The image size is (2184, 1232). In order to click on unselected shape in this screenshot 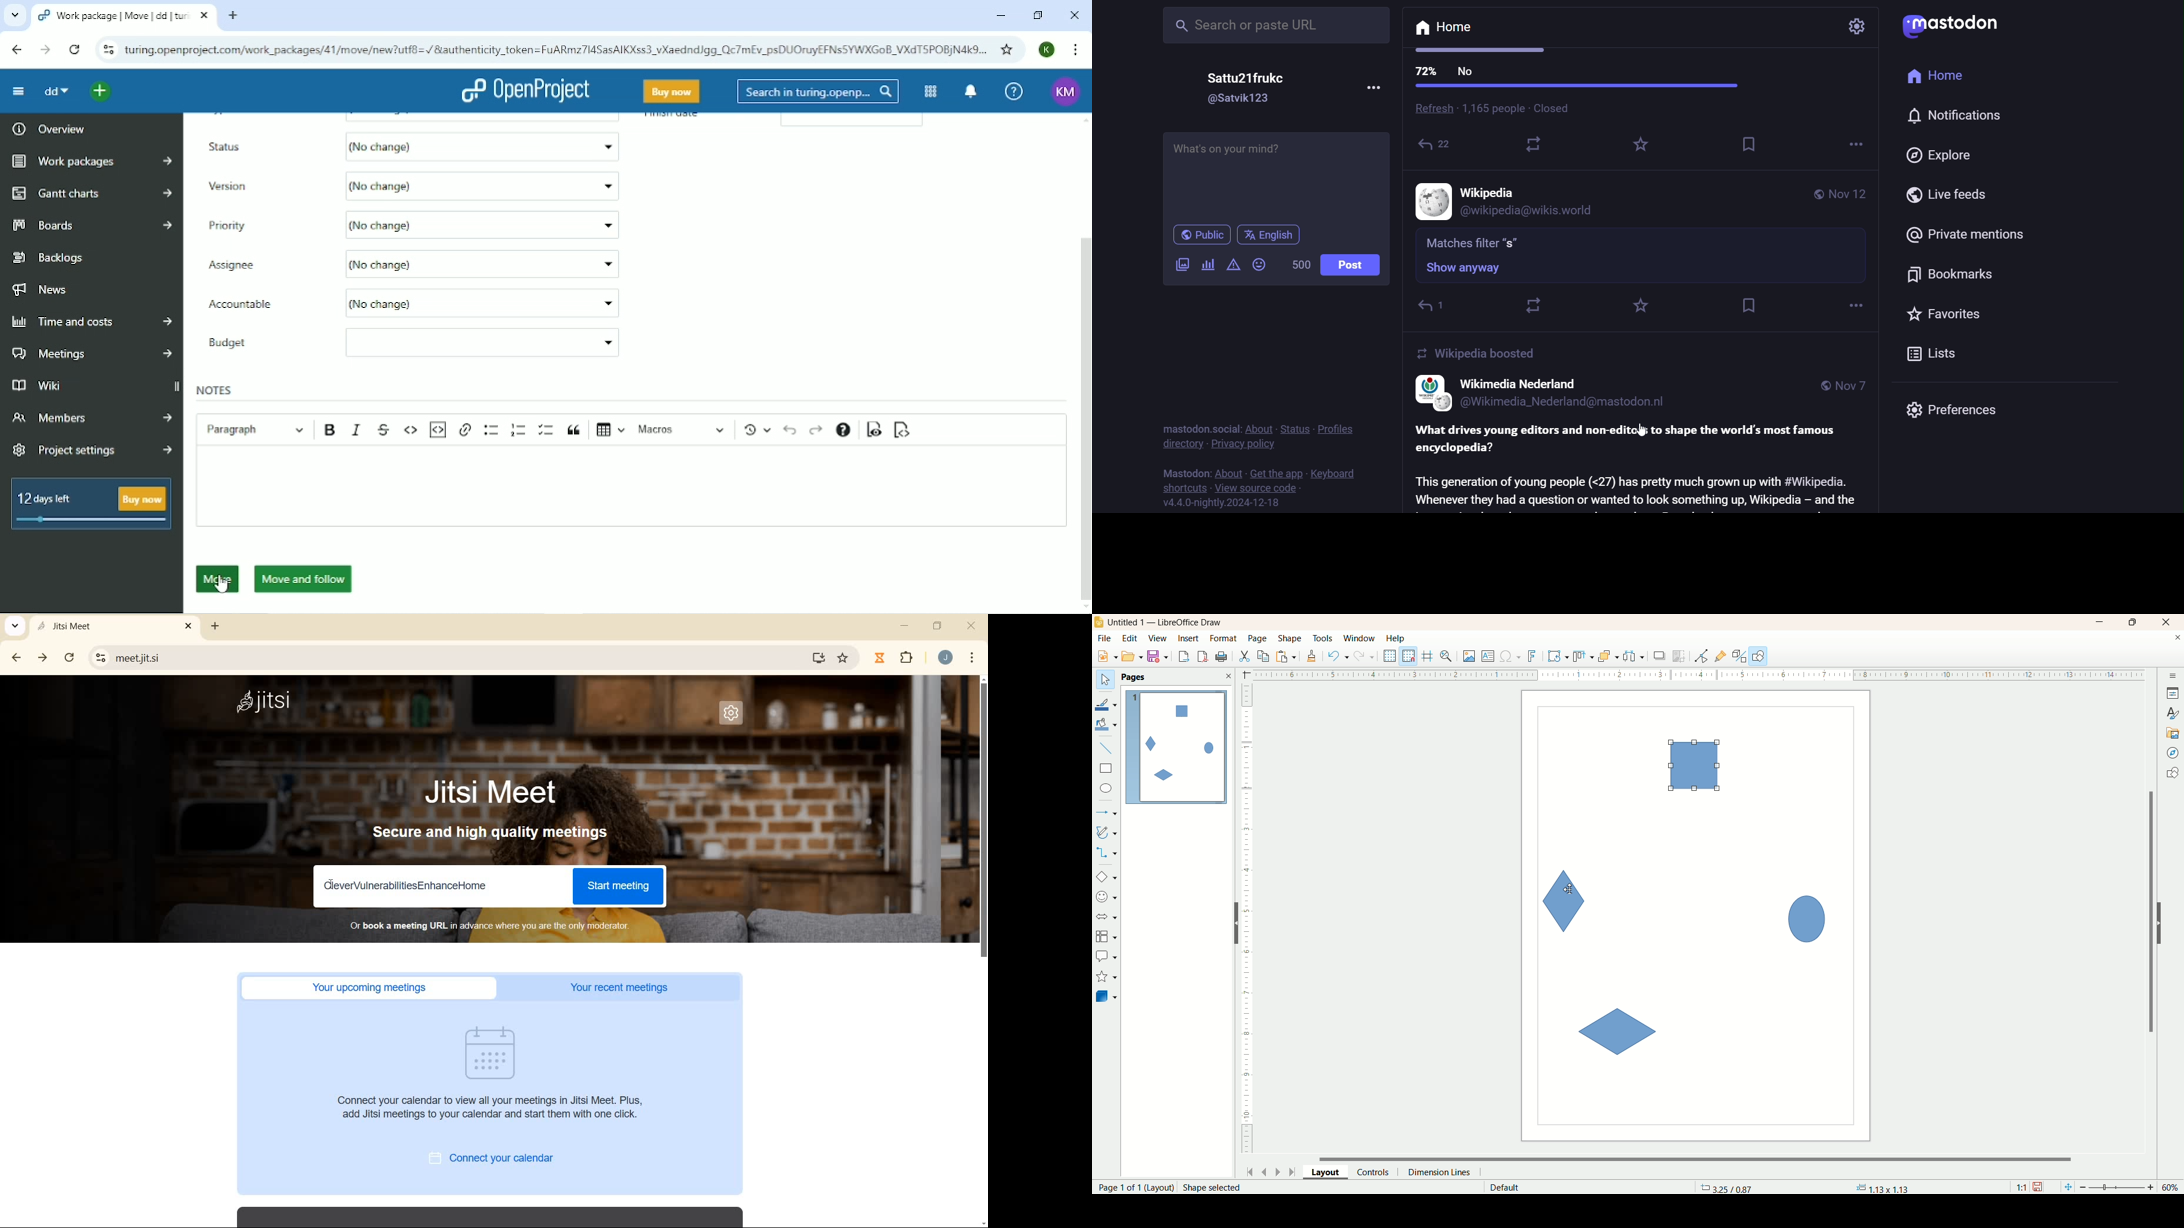, I will do `click(1807, 917)`.